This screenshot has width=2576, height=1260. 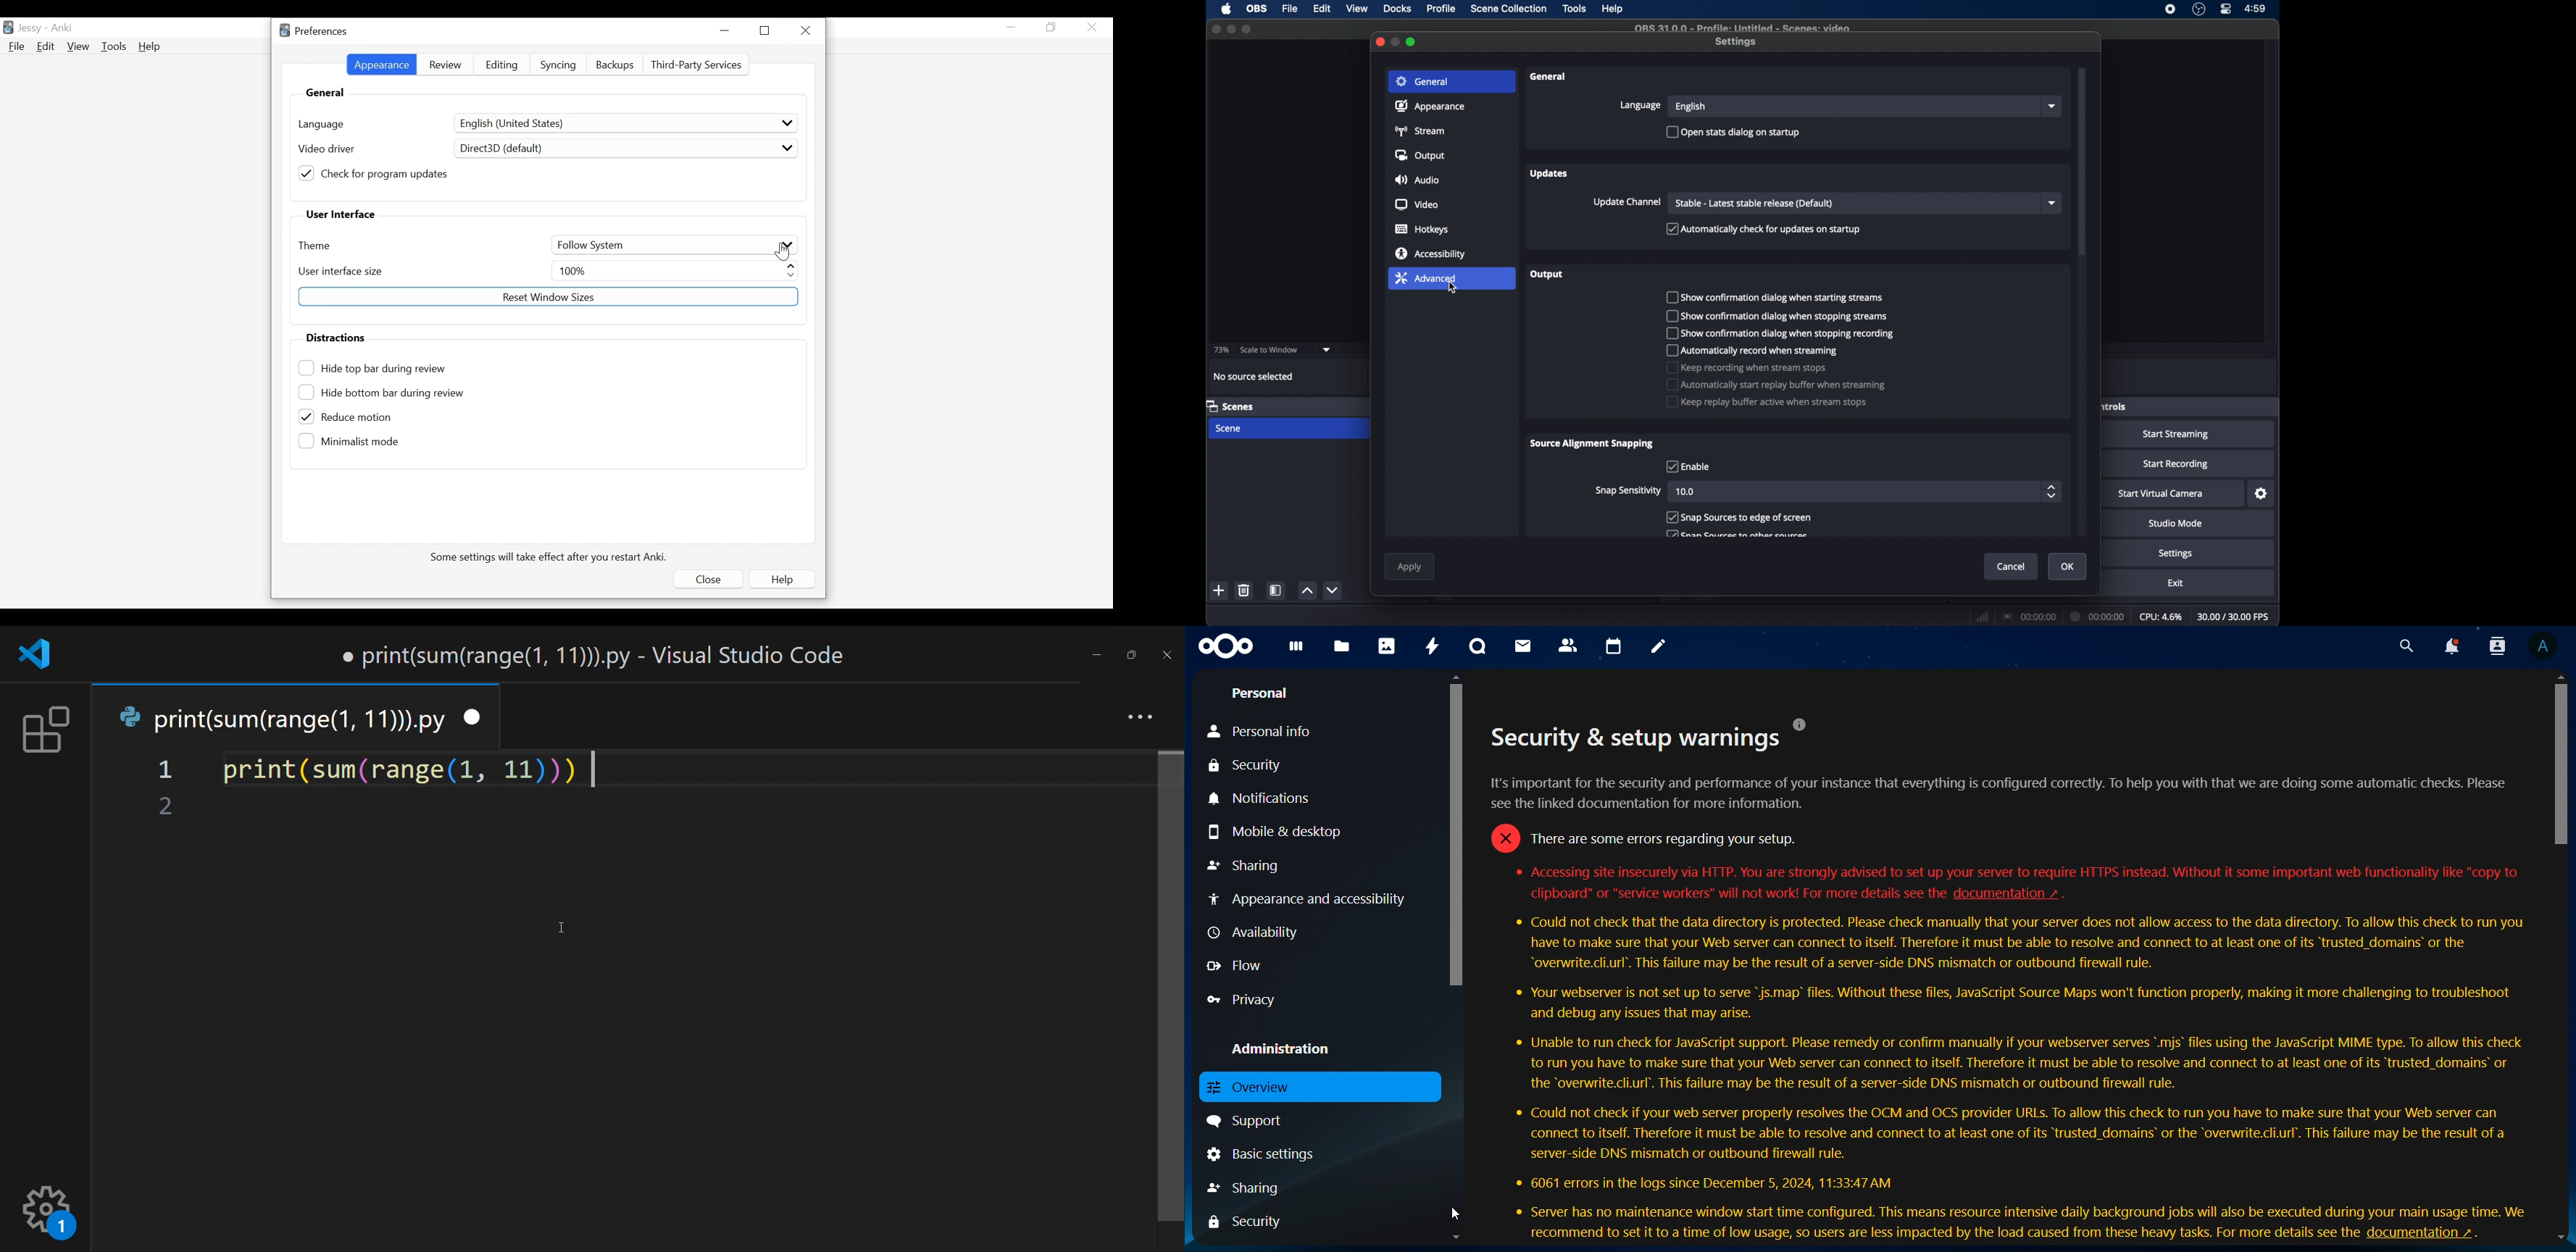 What do you see at coordinates (1453, 289) in the screenshot?
I see `cursor` at bounding box center [1453, 289].